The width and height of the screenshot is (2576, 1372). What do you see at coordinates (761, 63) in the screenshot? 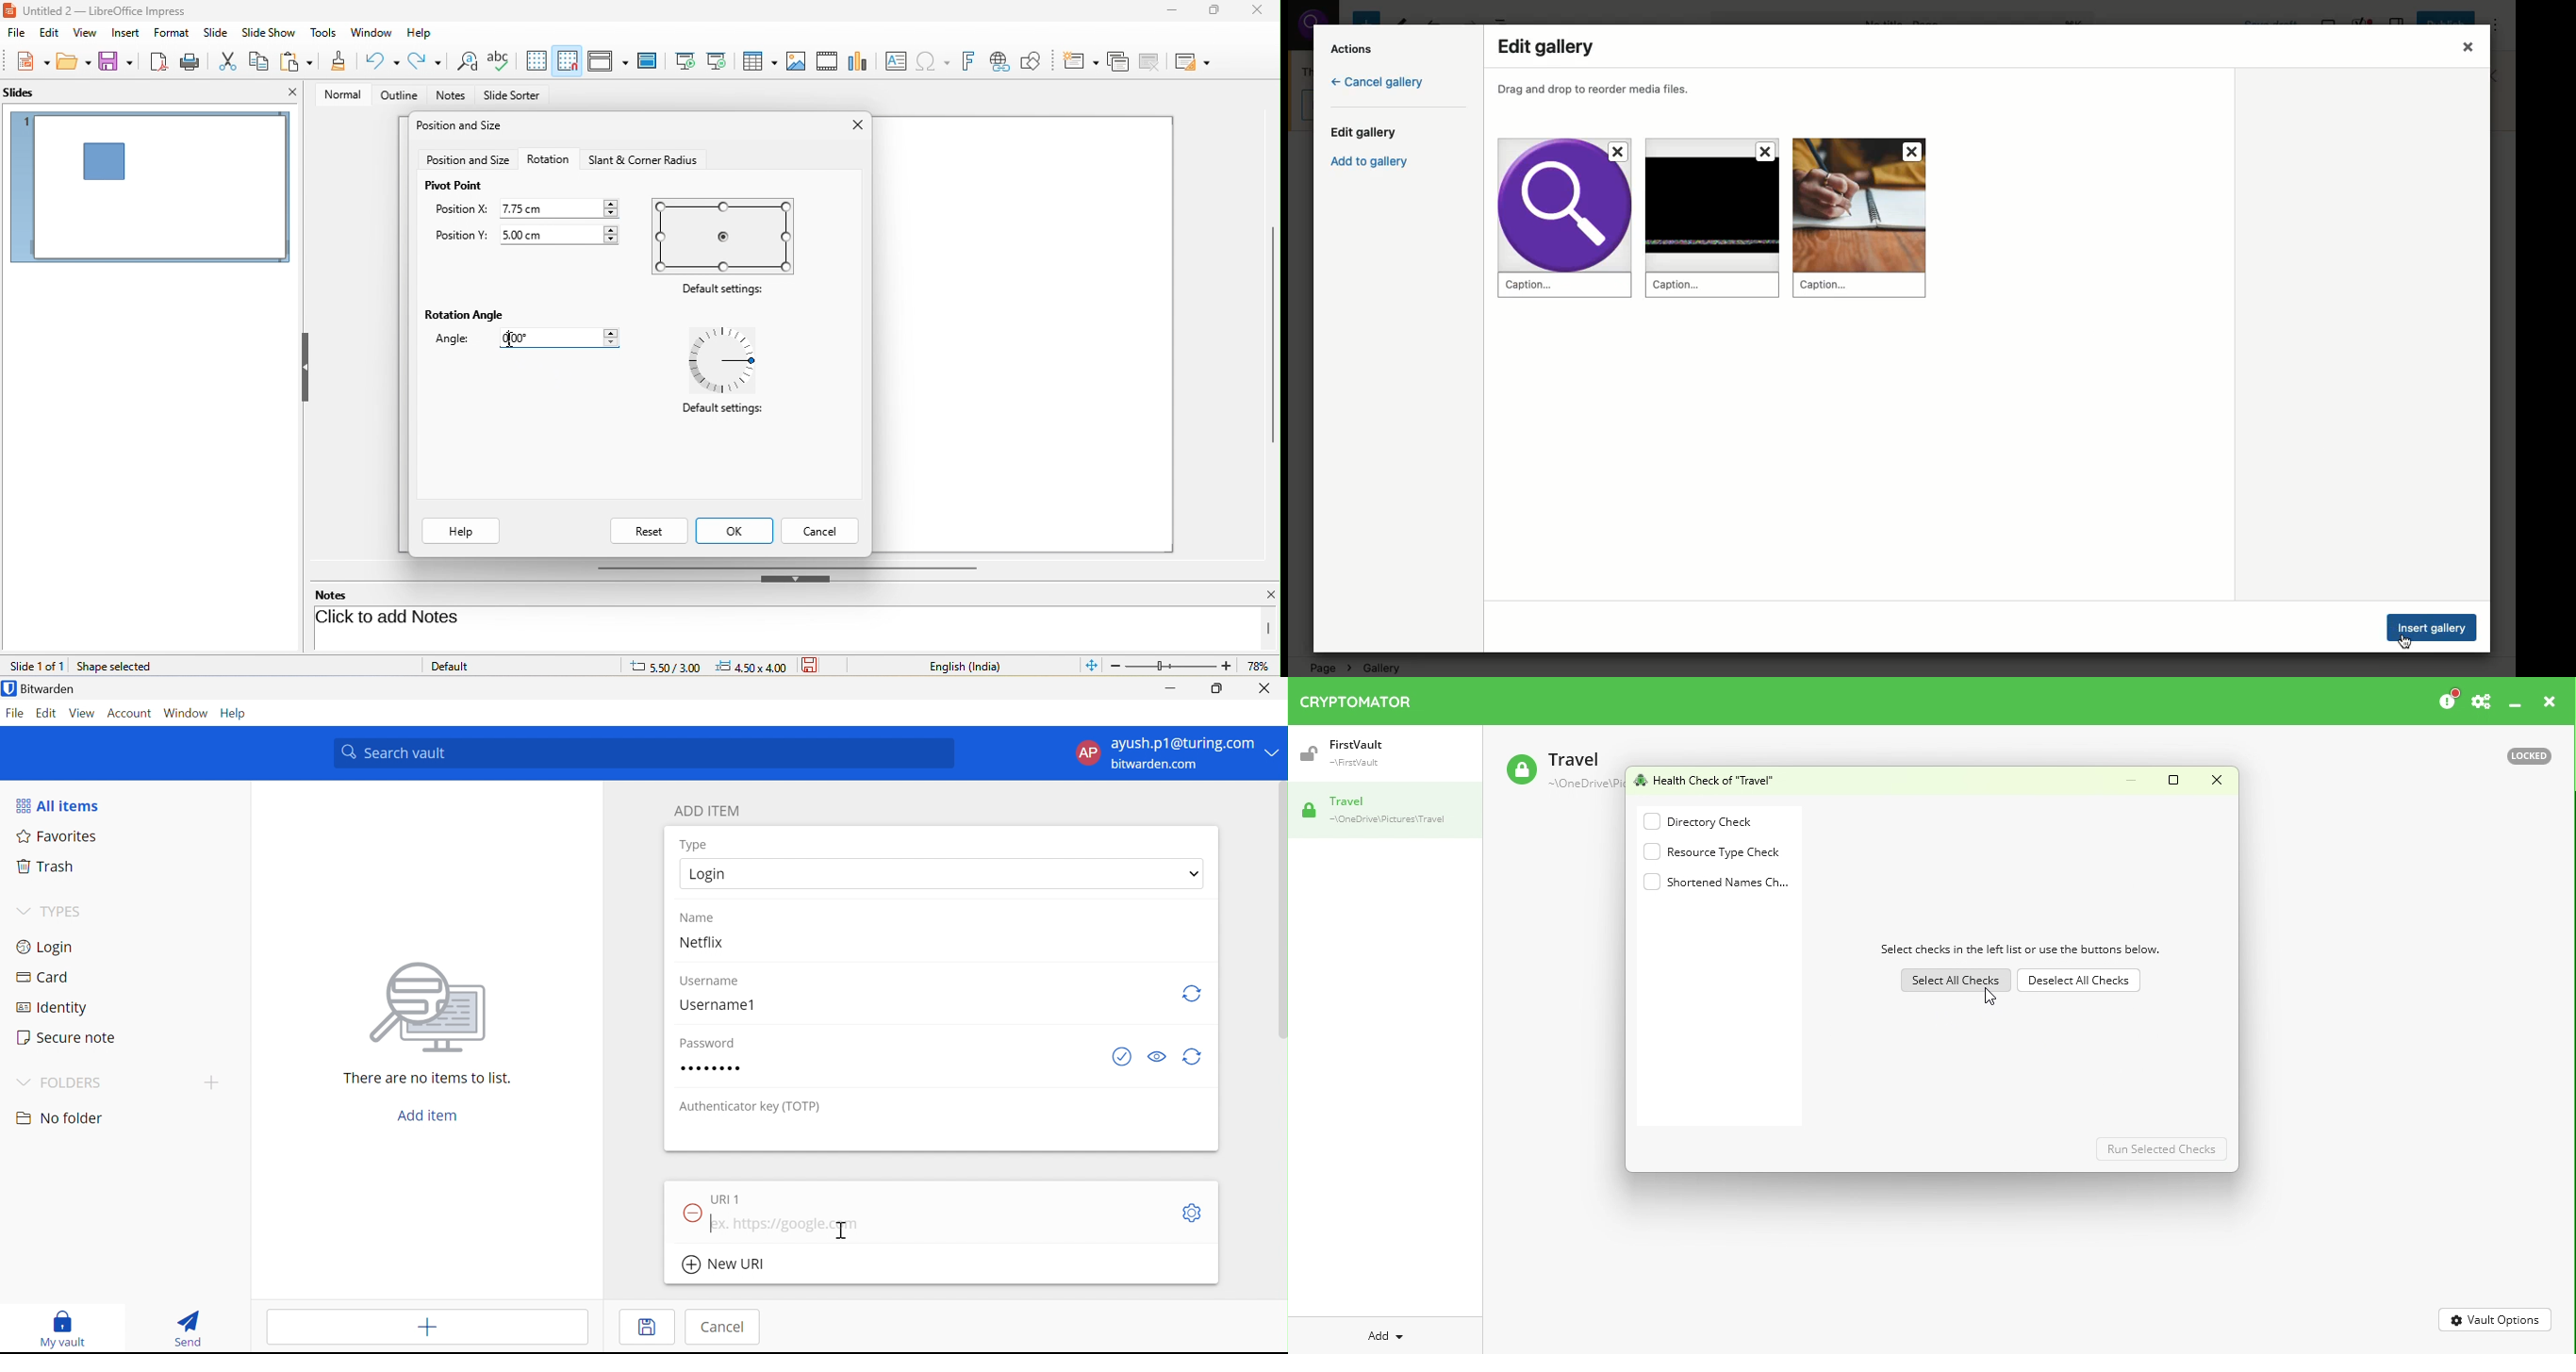
I see `table` at bounding box center [761, 63].